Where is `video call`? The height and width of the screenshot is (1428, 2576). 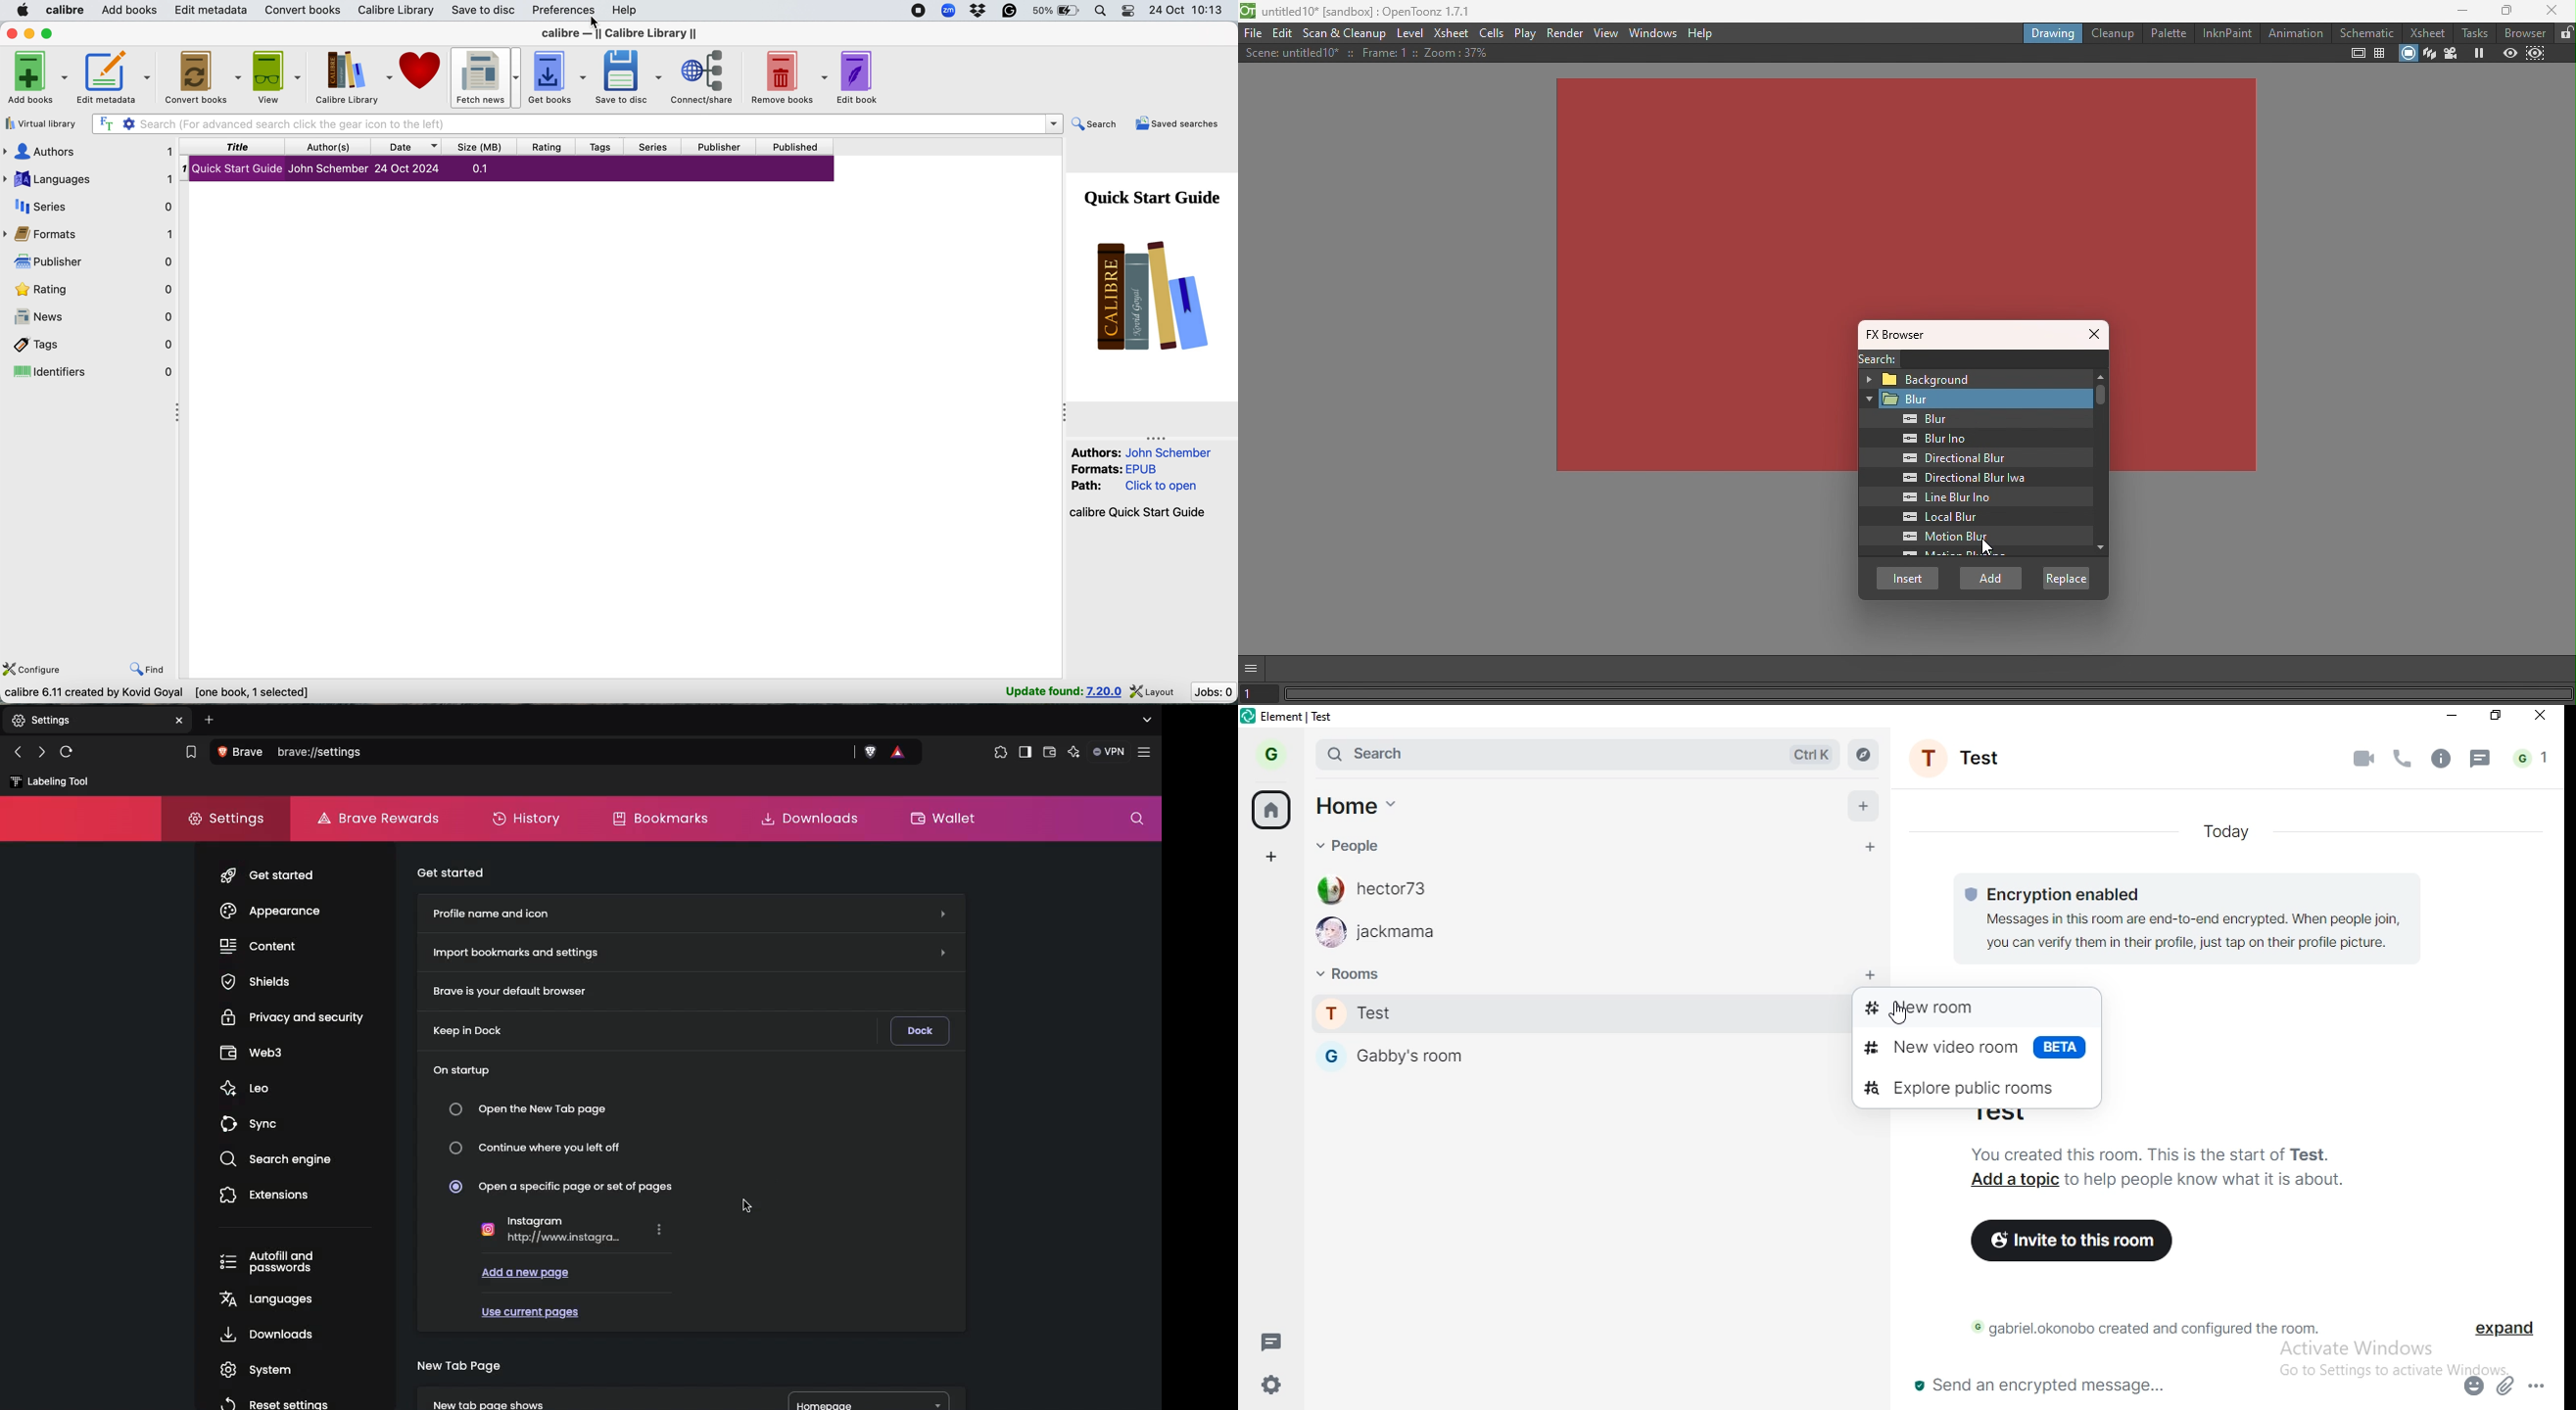 video call is located at coordinates (2367, 759).